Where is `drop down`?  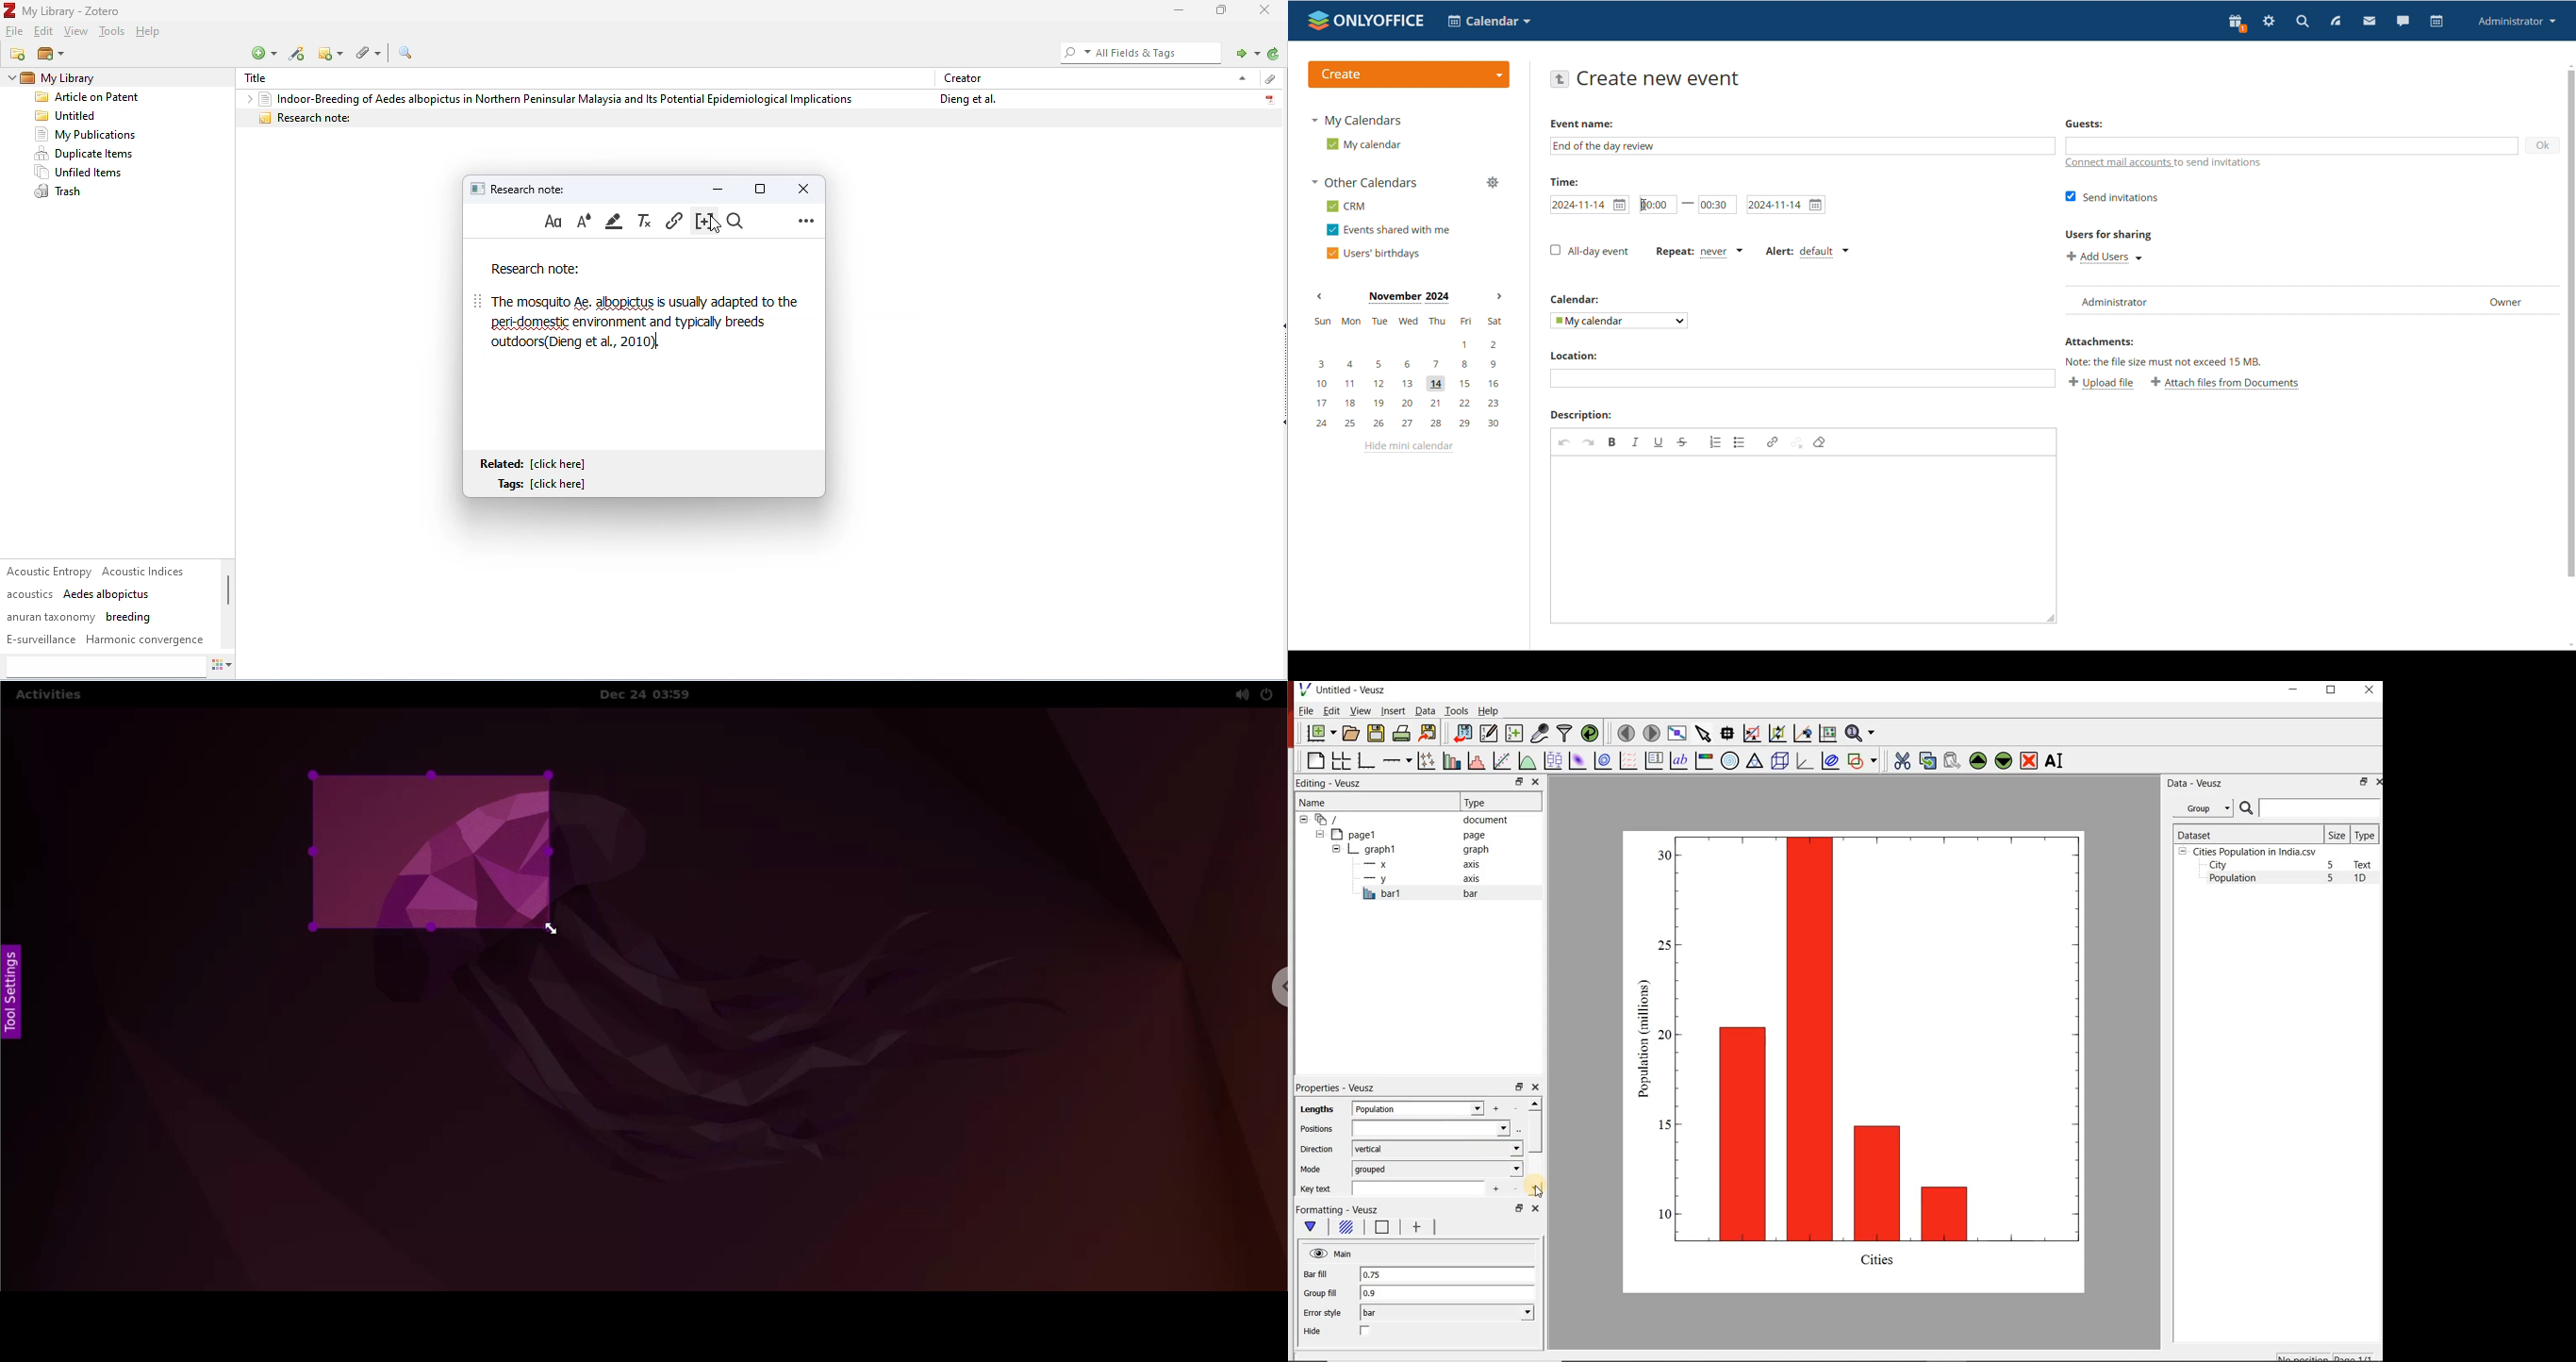
drop down is located at coordinates (245, 98).